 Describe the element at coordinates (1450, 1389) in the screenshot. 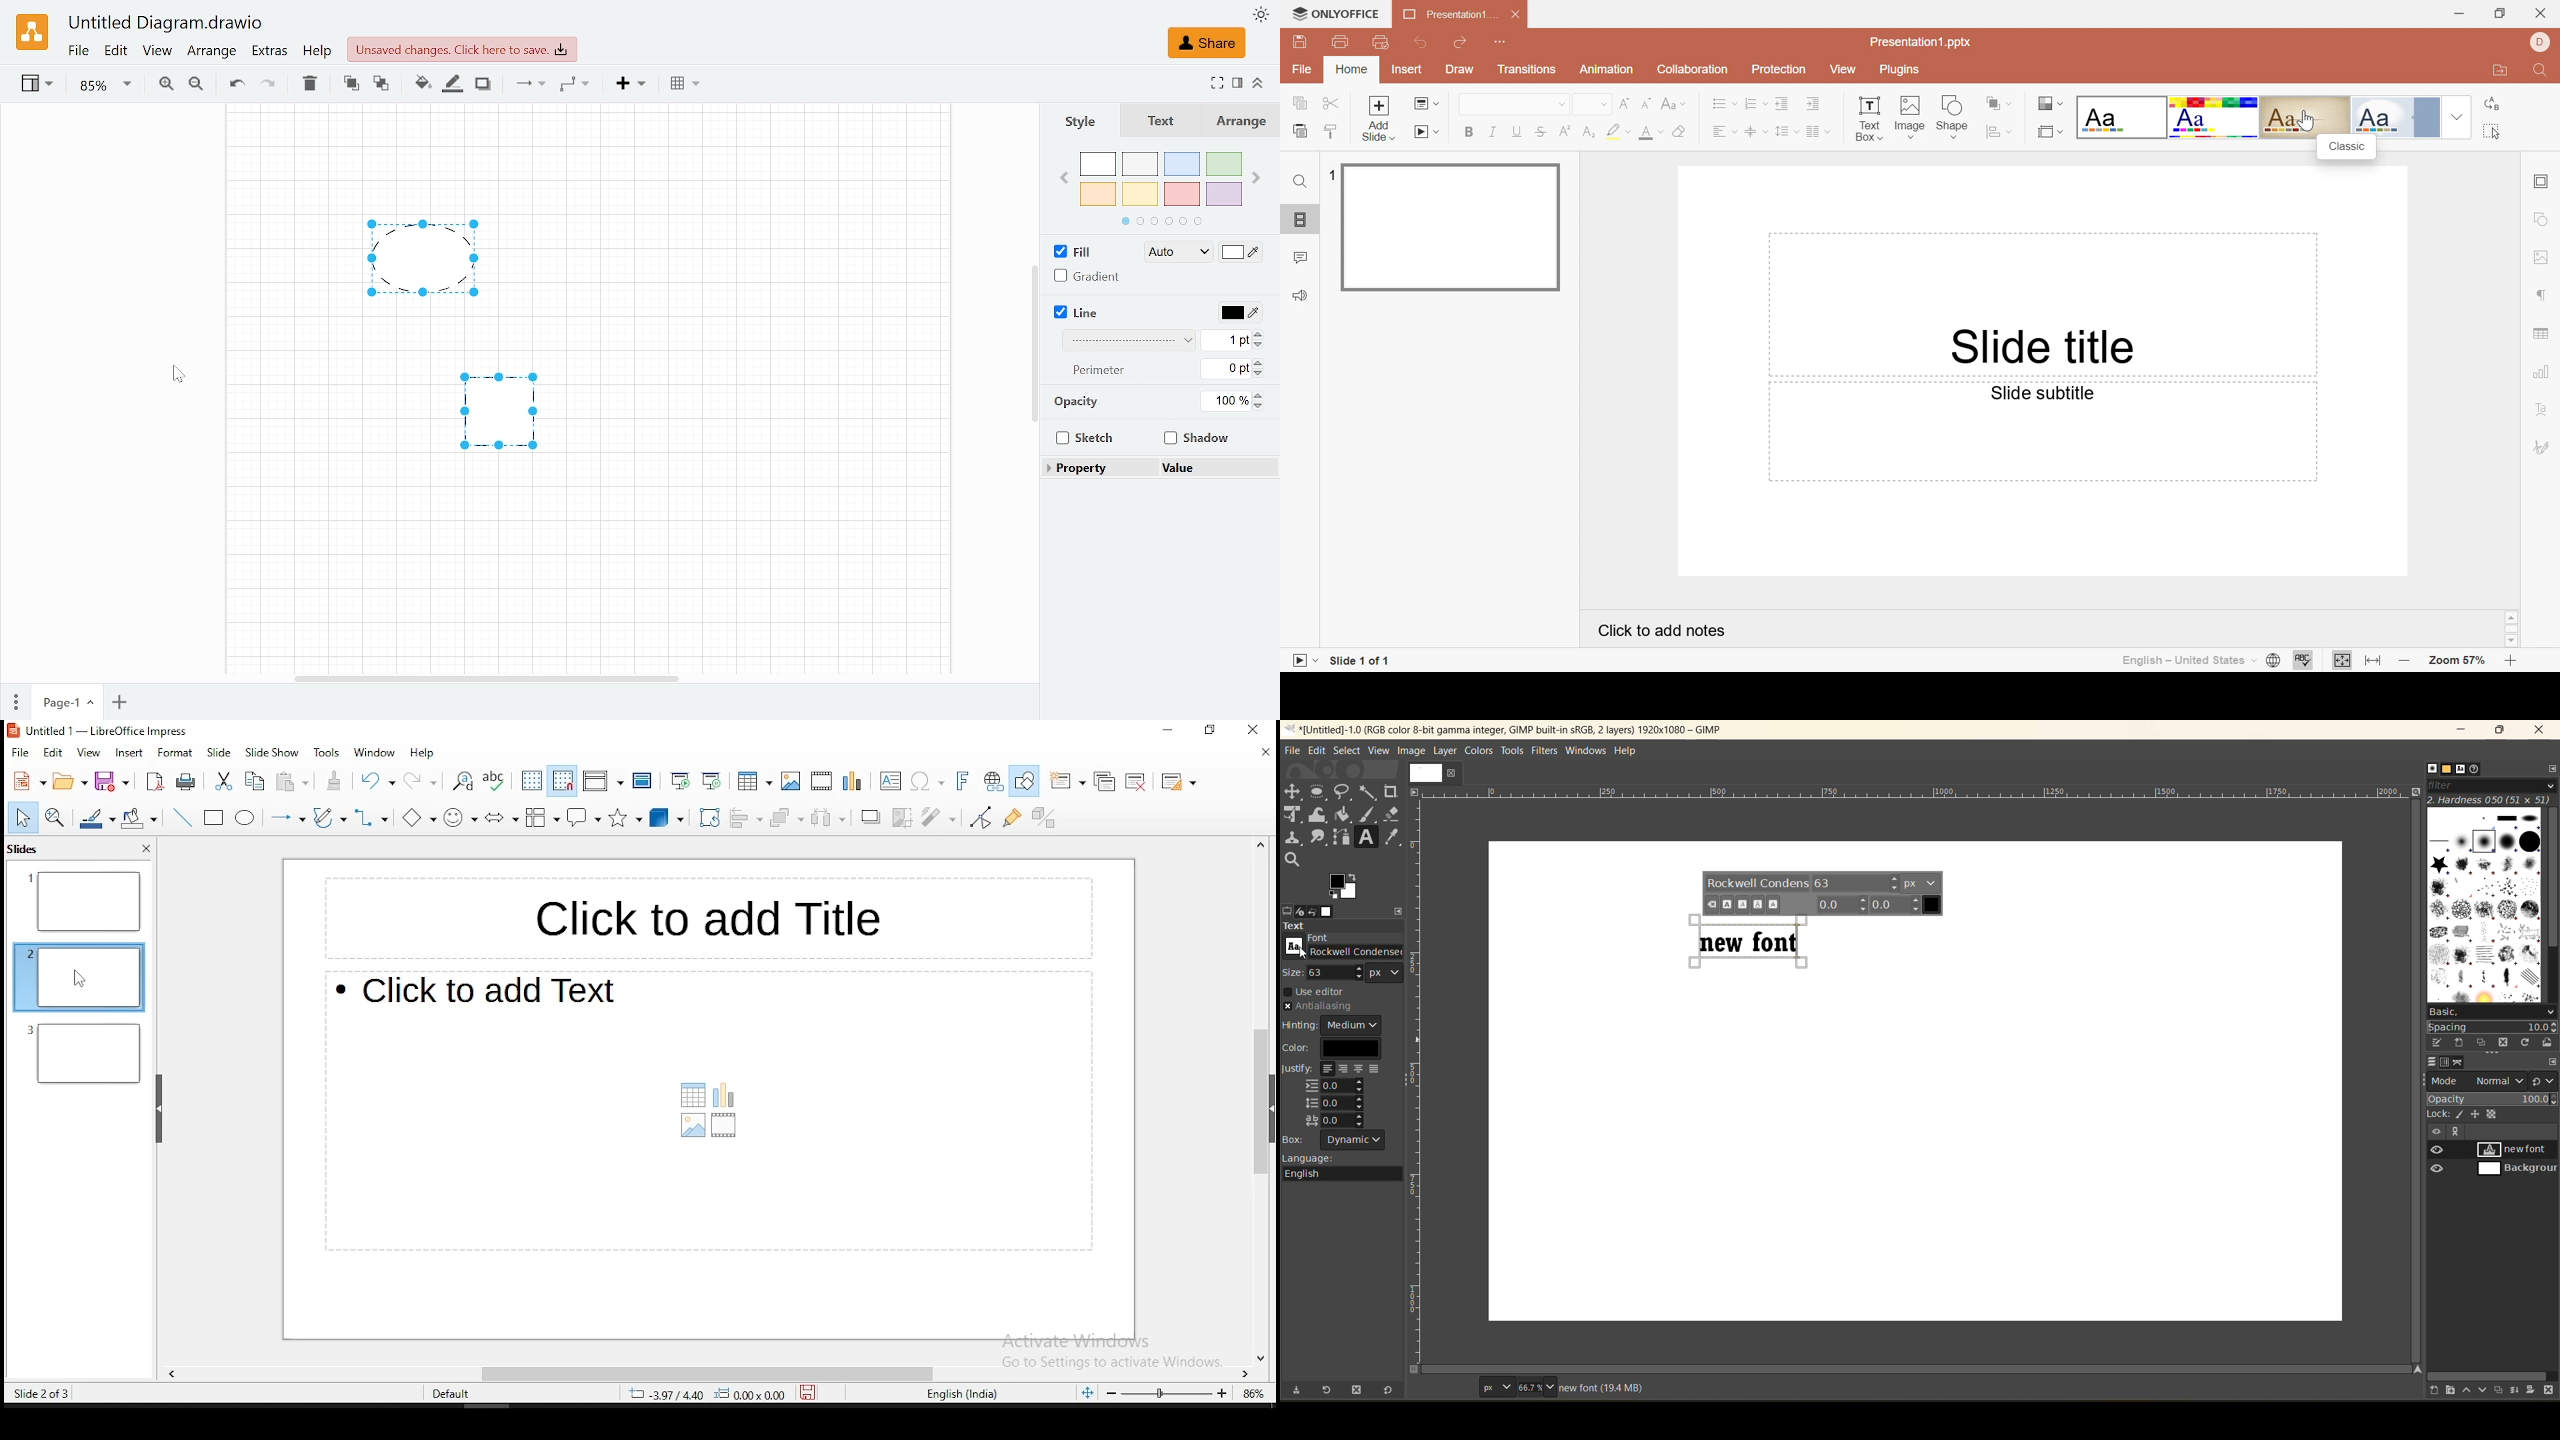

I see `coordinates` at that location.